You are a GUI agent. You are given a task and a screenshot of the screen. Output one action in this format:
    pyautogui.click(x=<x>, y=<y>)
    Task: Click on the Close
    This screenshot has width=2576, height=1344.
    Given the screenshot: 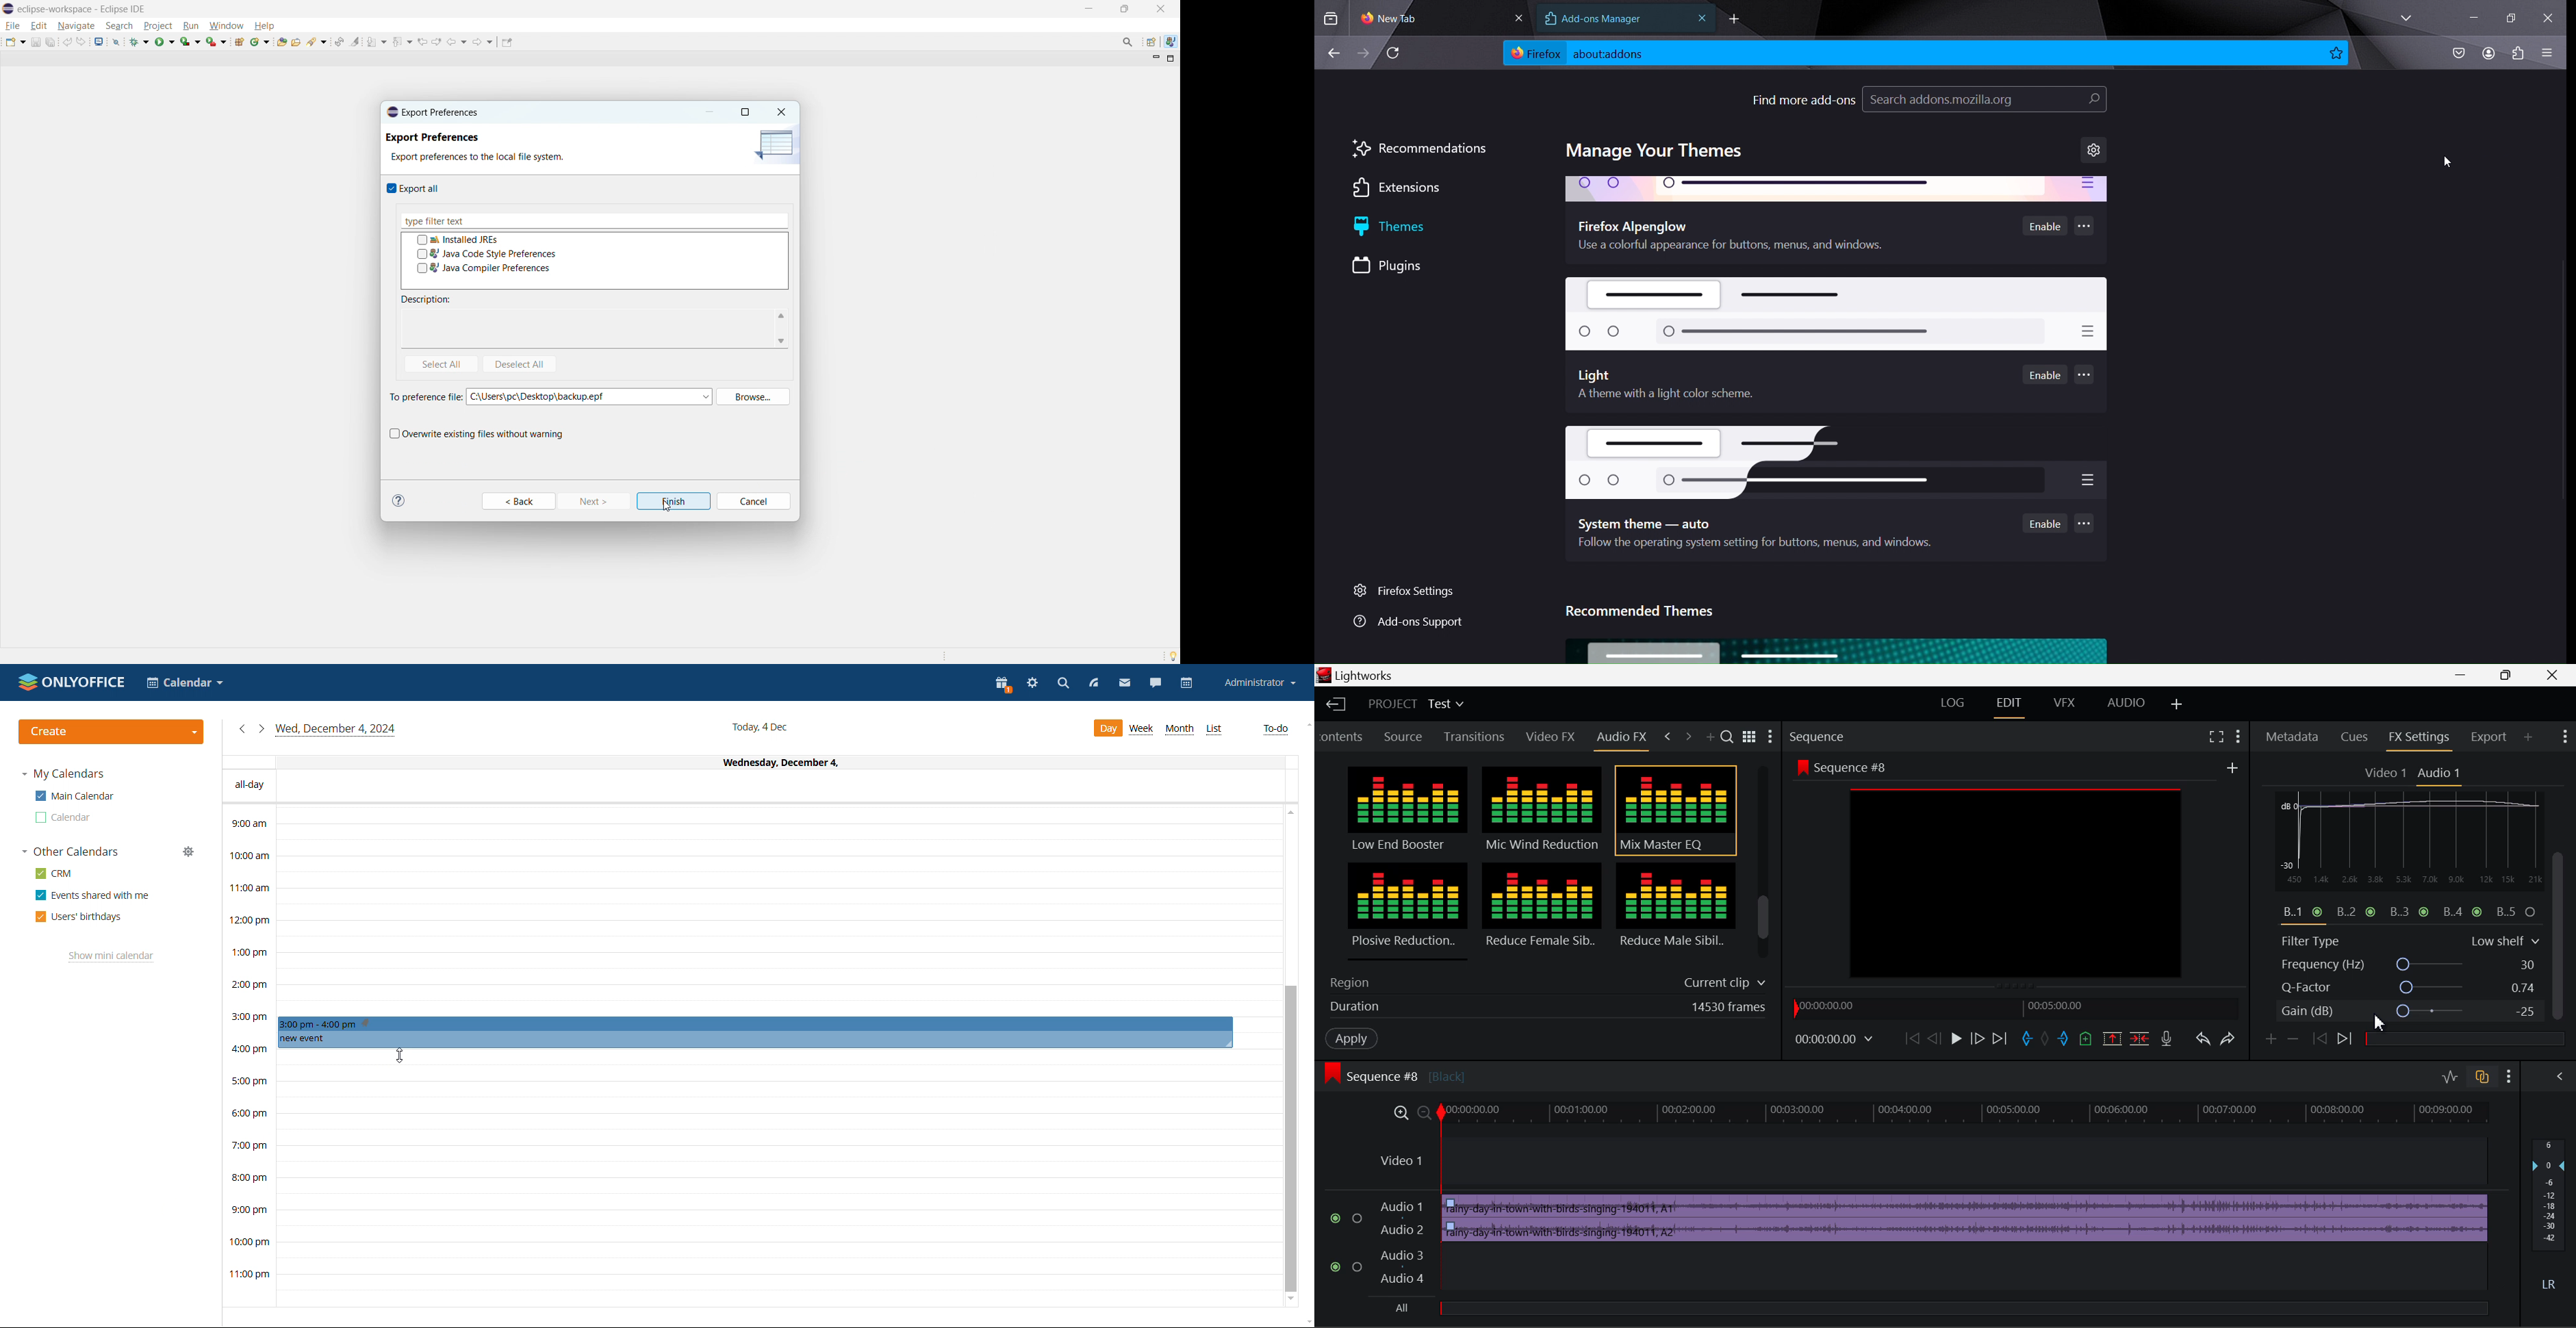 What is the action you would take?
    pyautogui.click(x=785, y=111)
    